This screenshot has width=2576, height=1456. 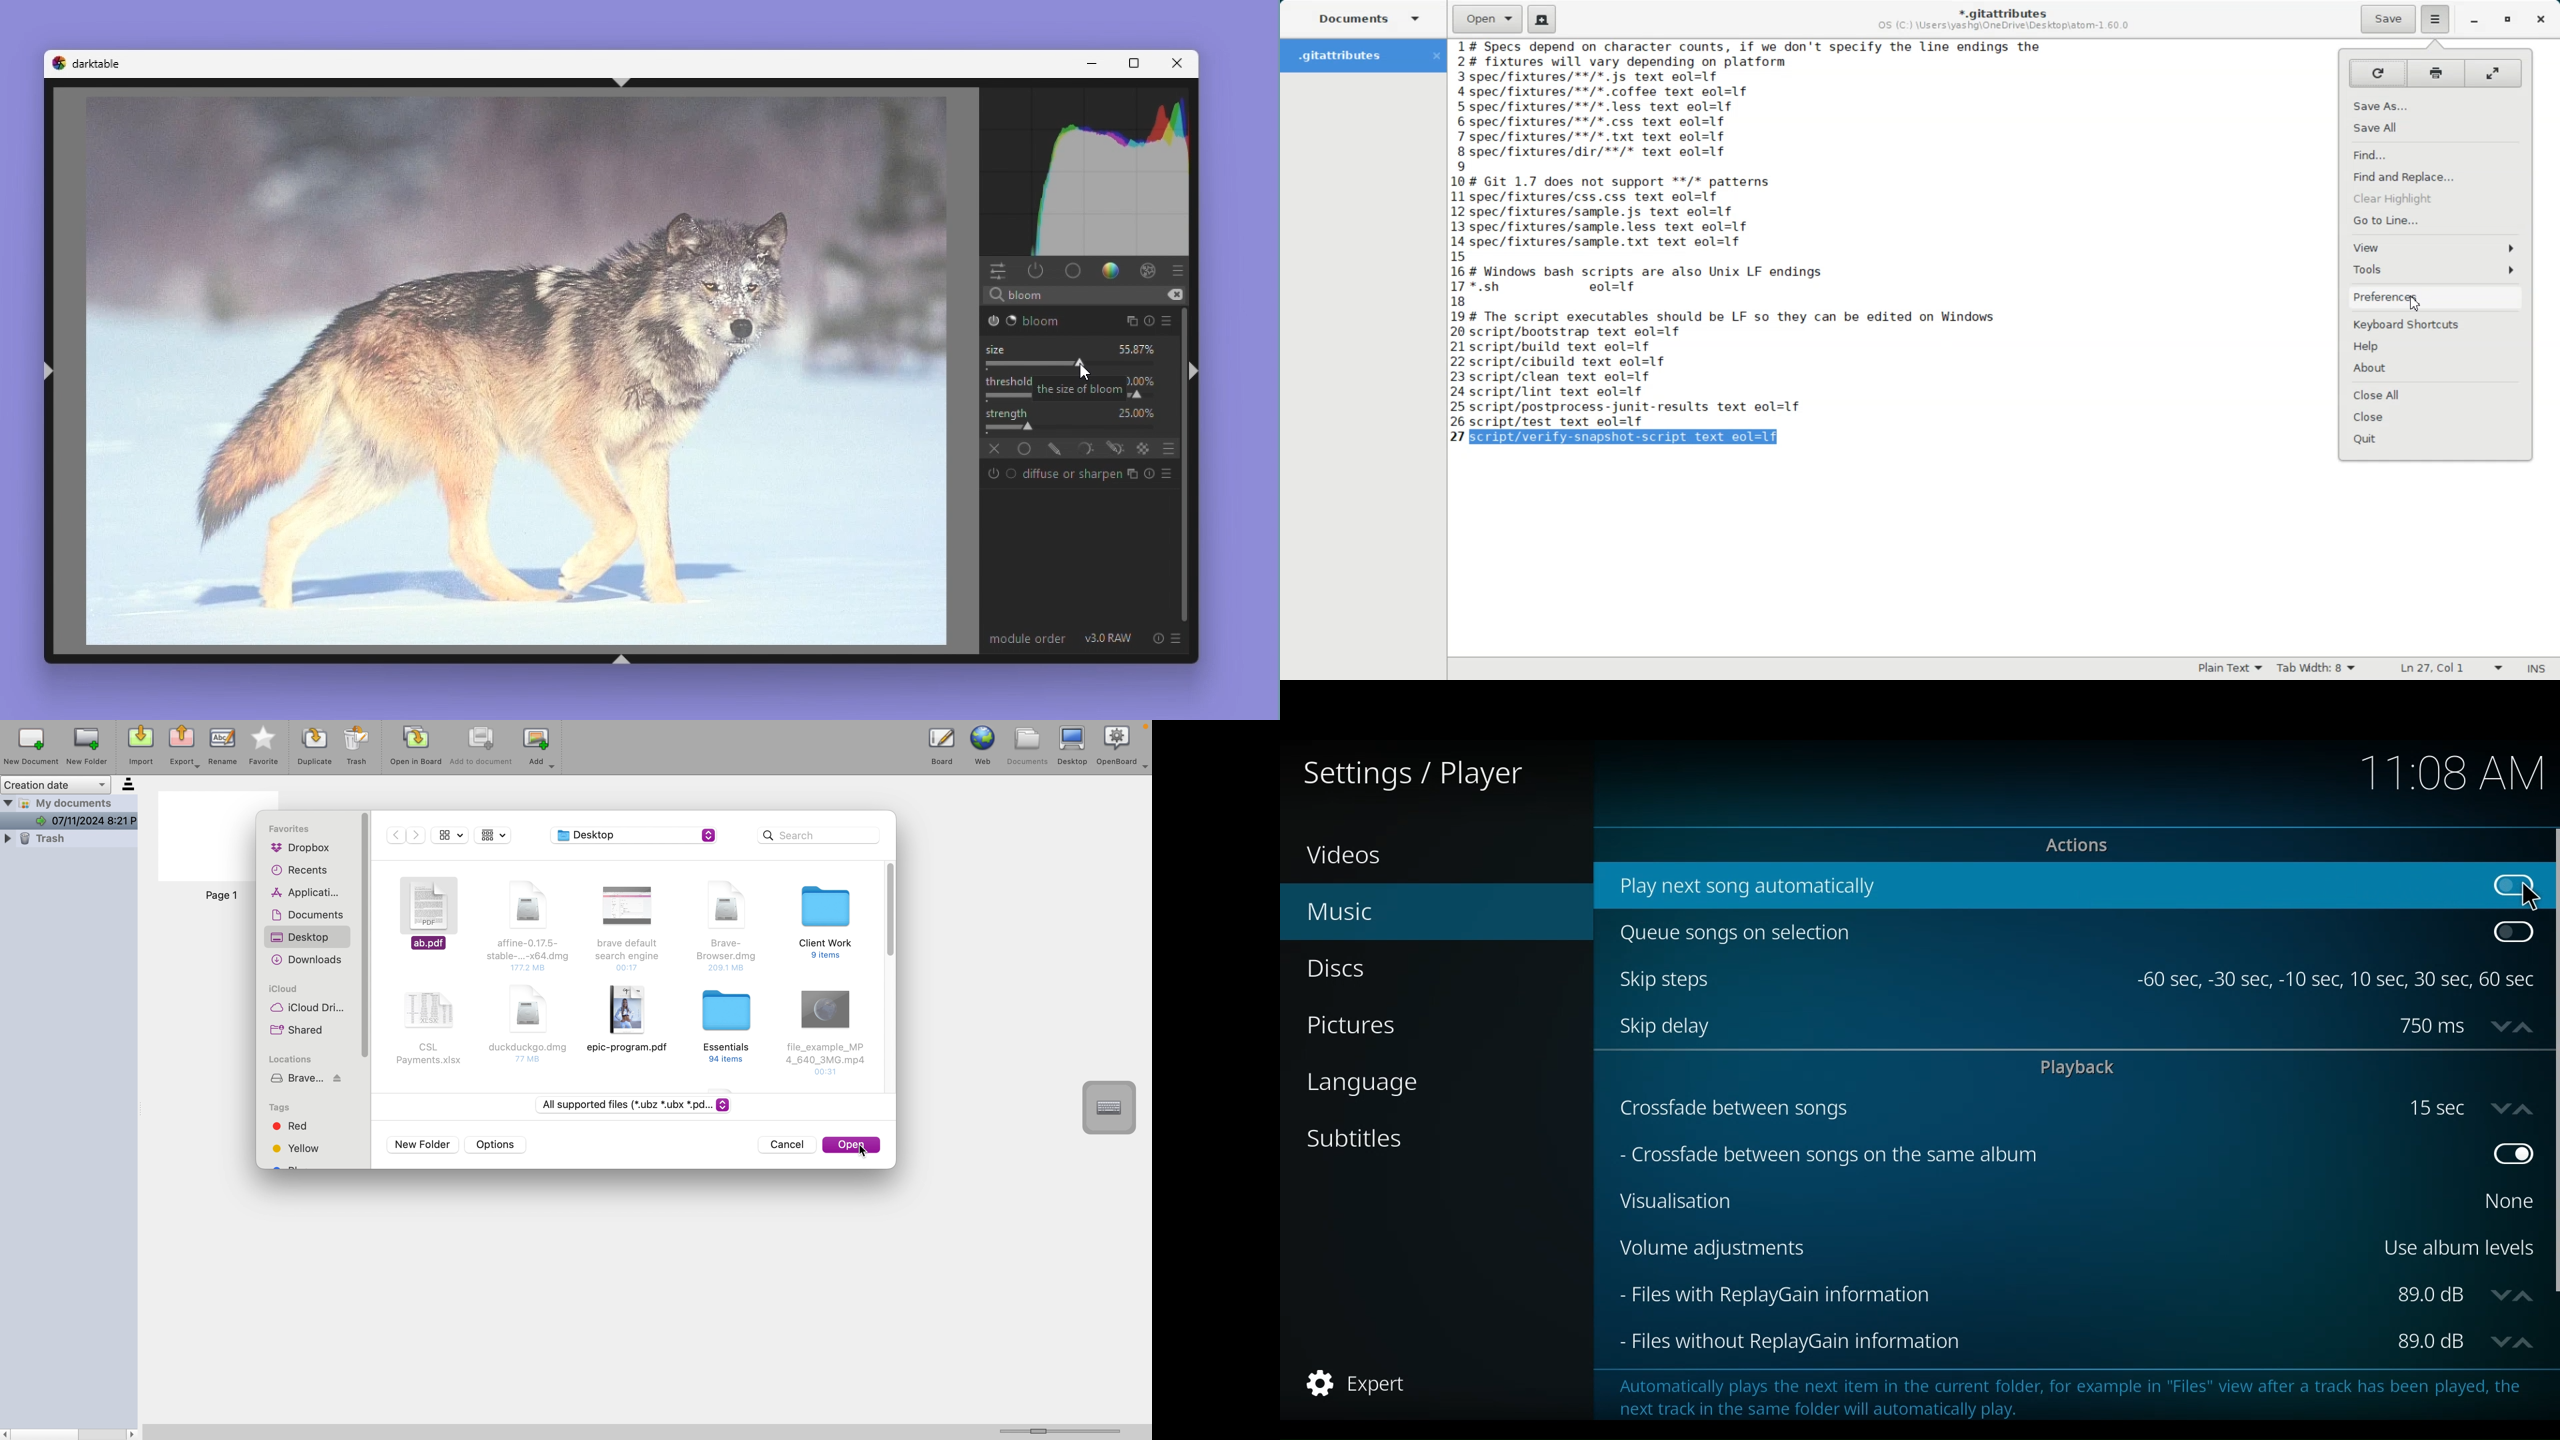 I want to click on V 3.0 RAW, so click(x=1108, y=638).